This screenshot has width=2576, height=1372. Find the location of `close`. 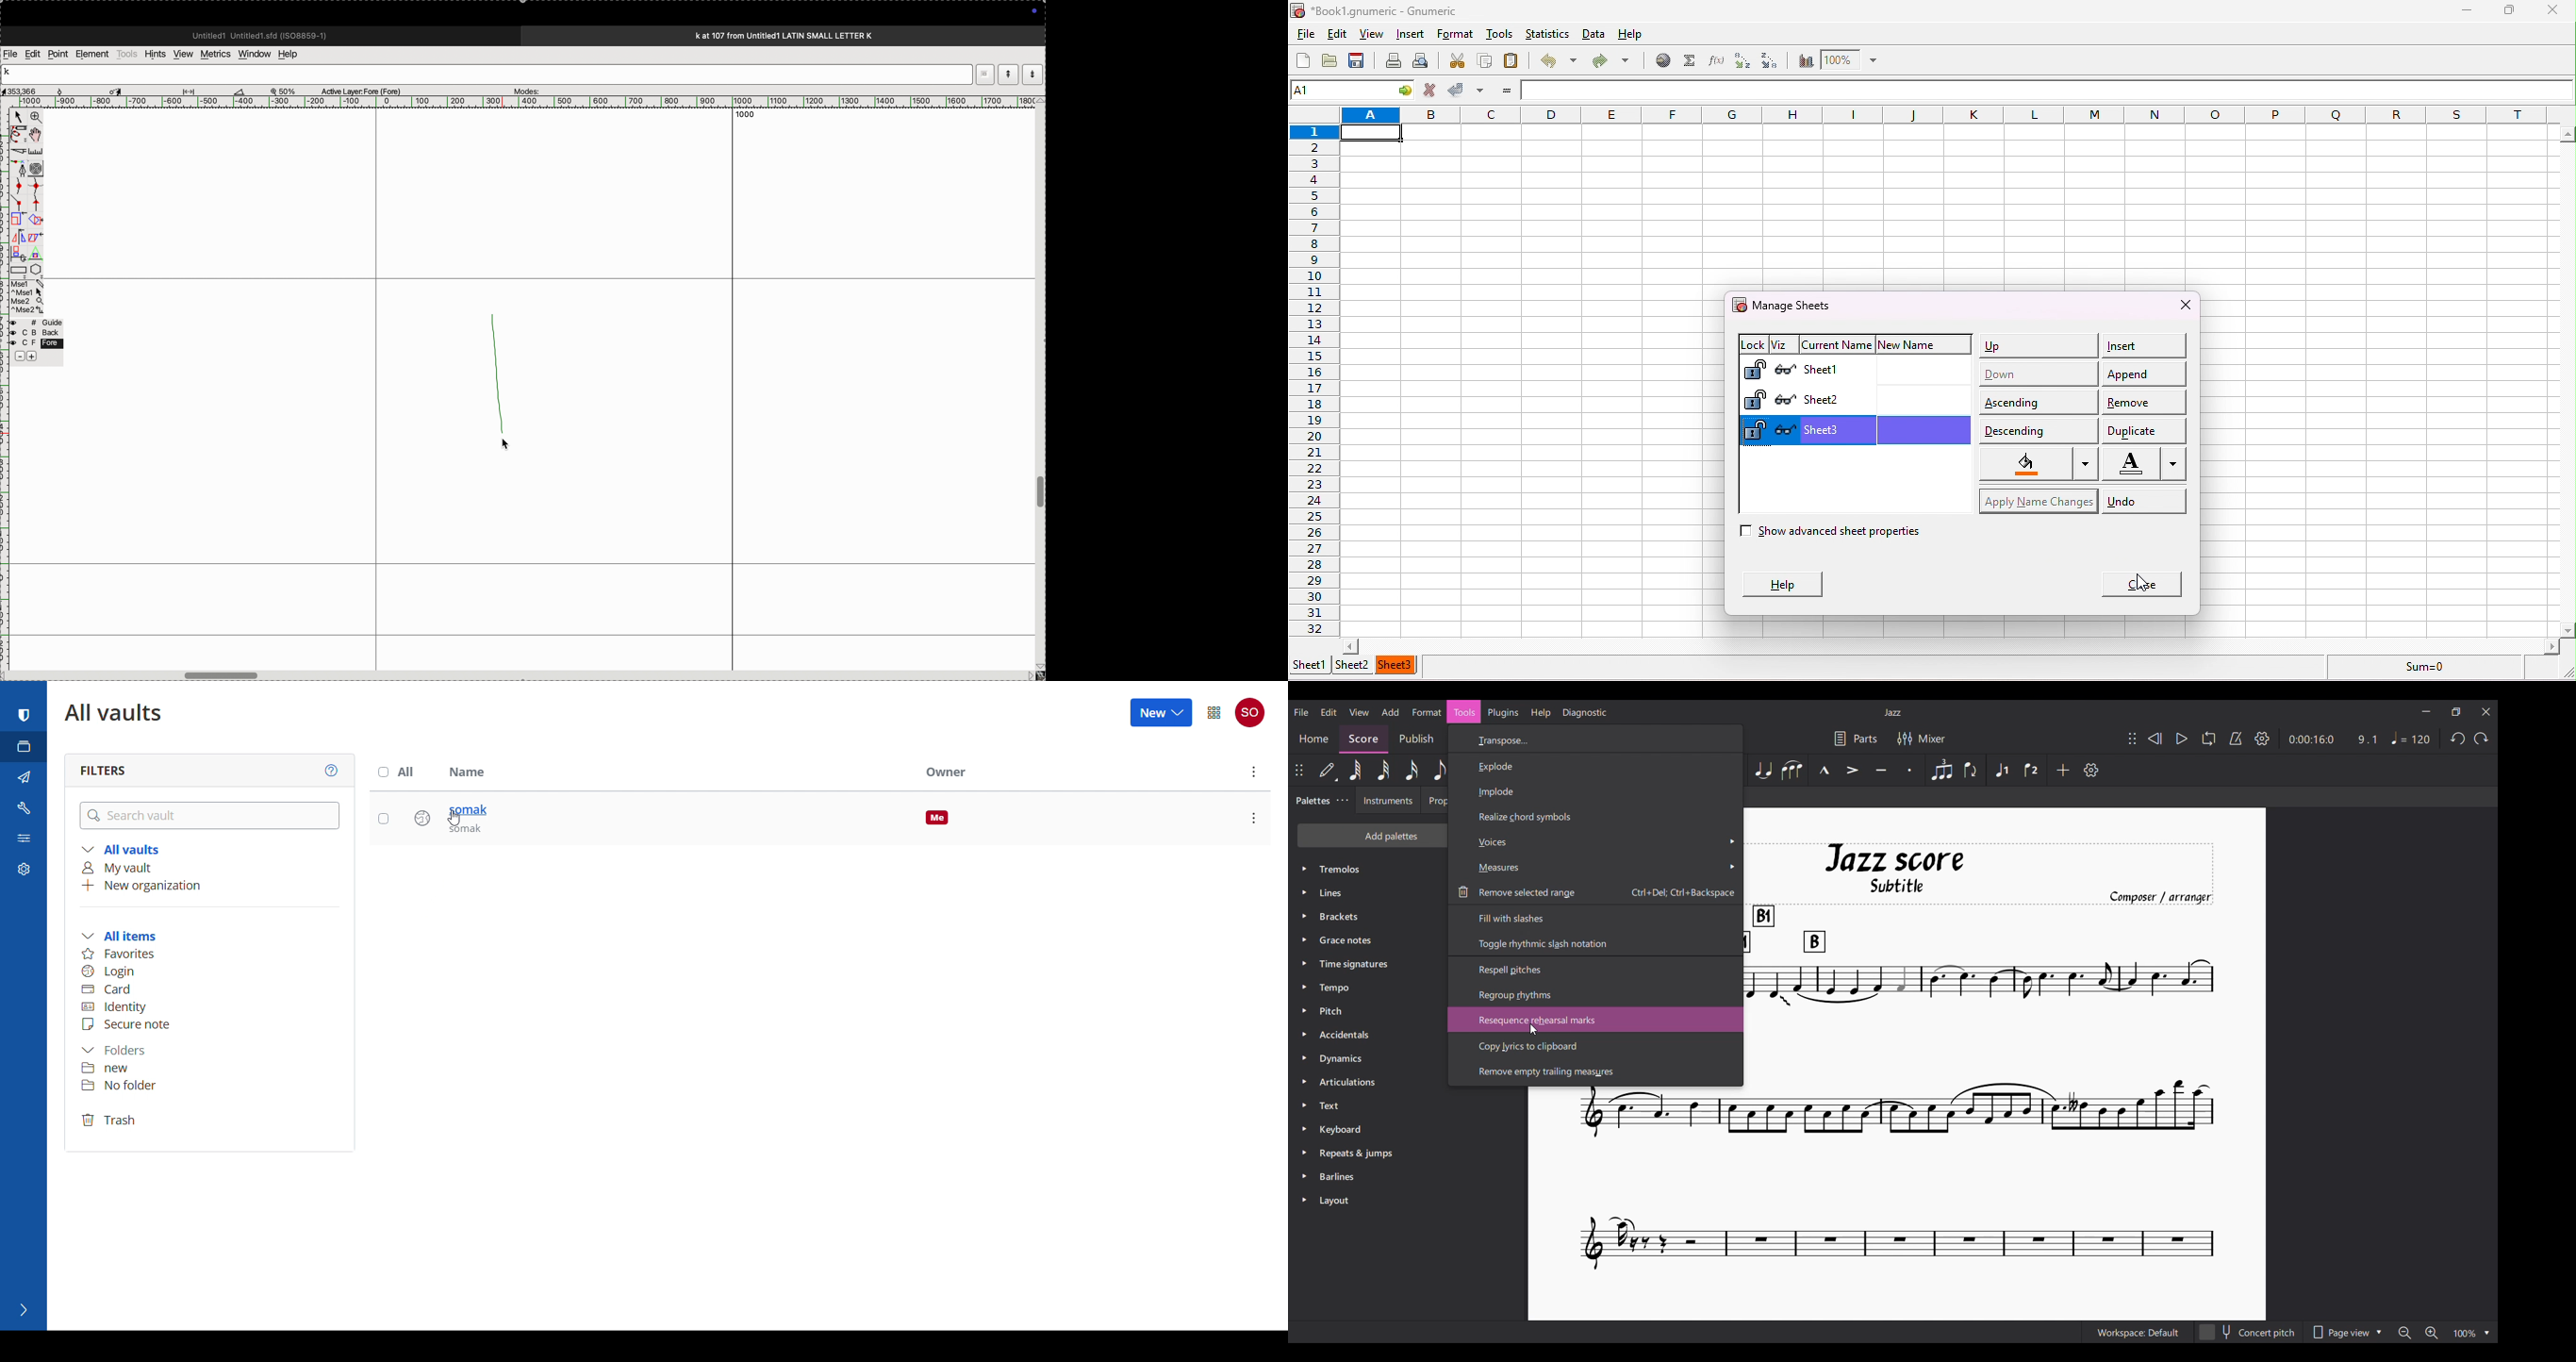

close is located at coordinates (2137, 584).